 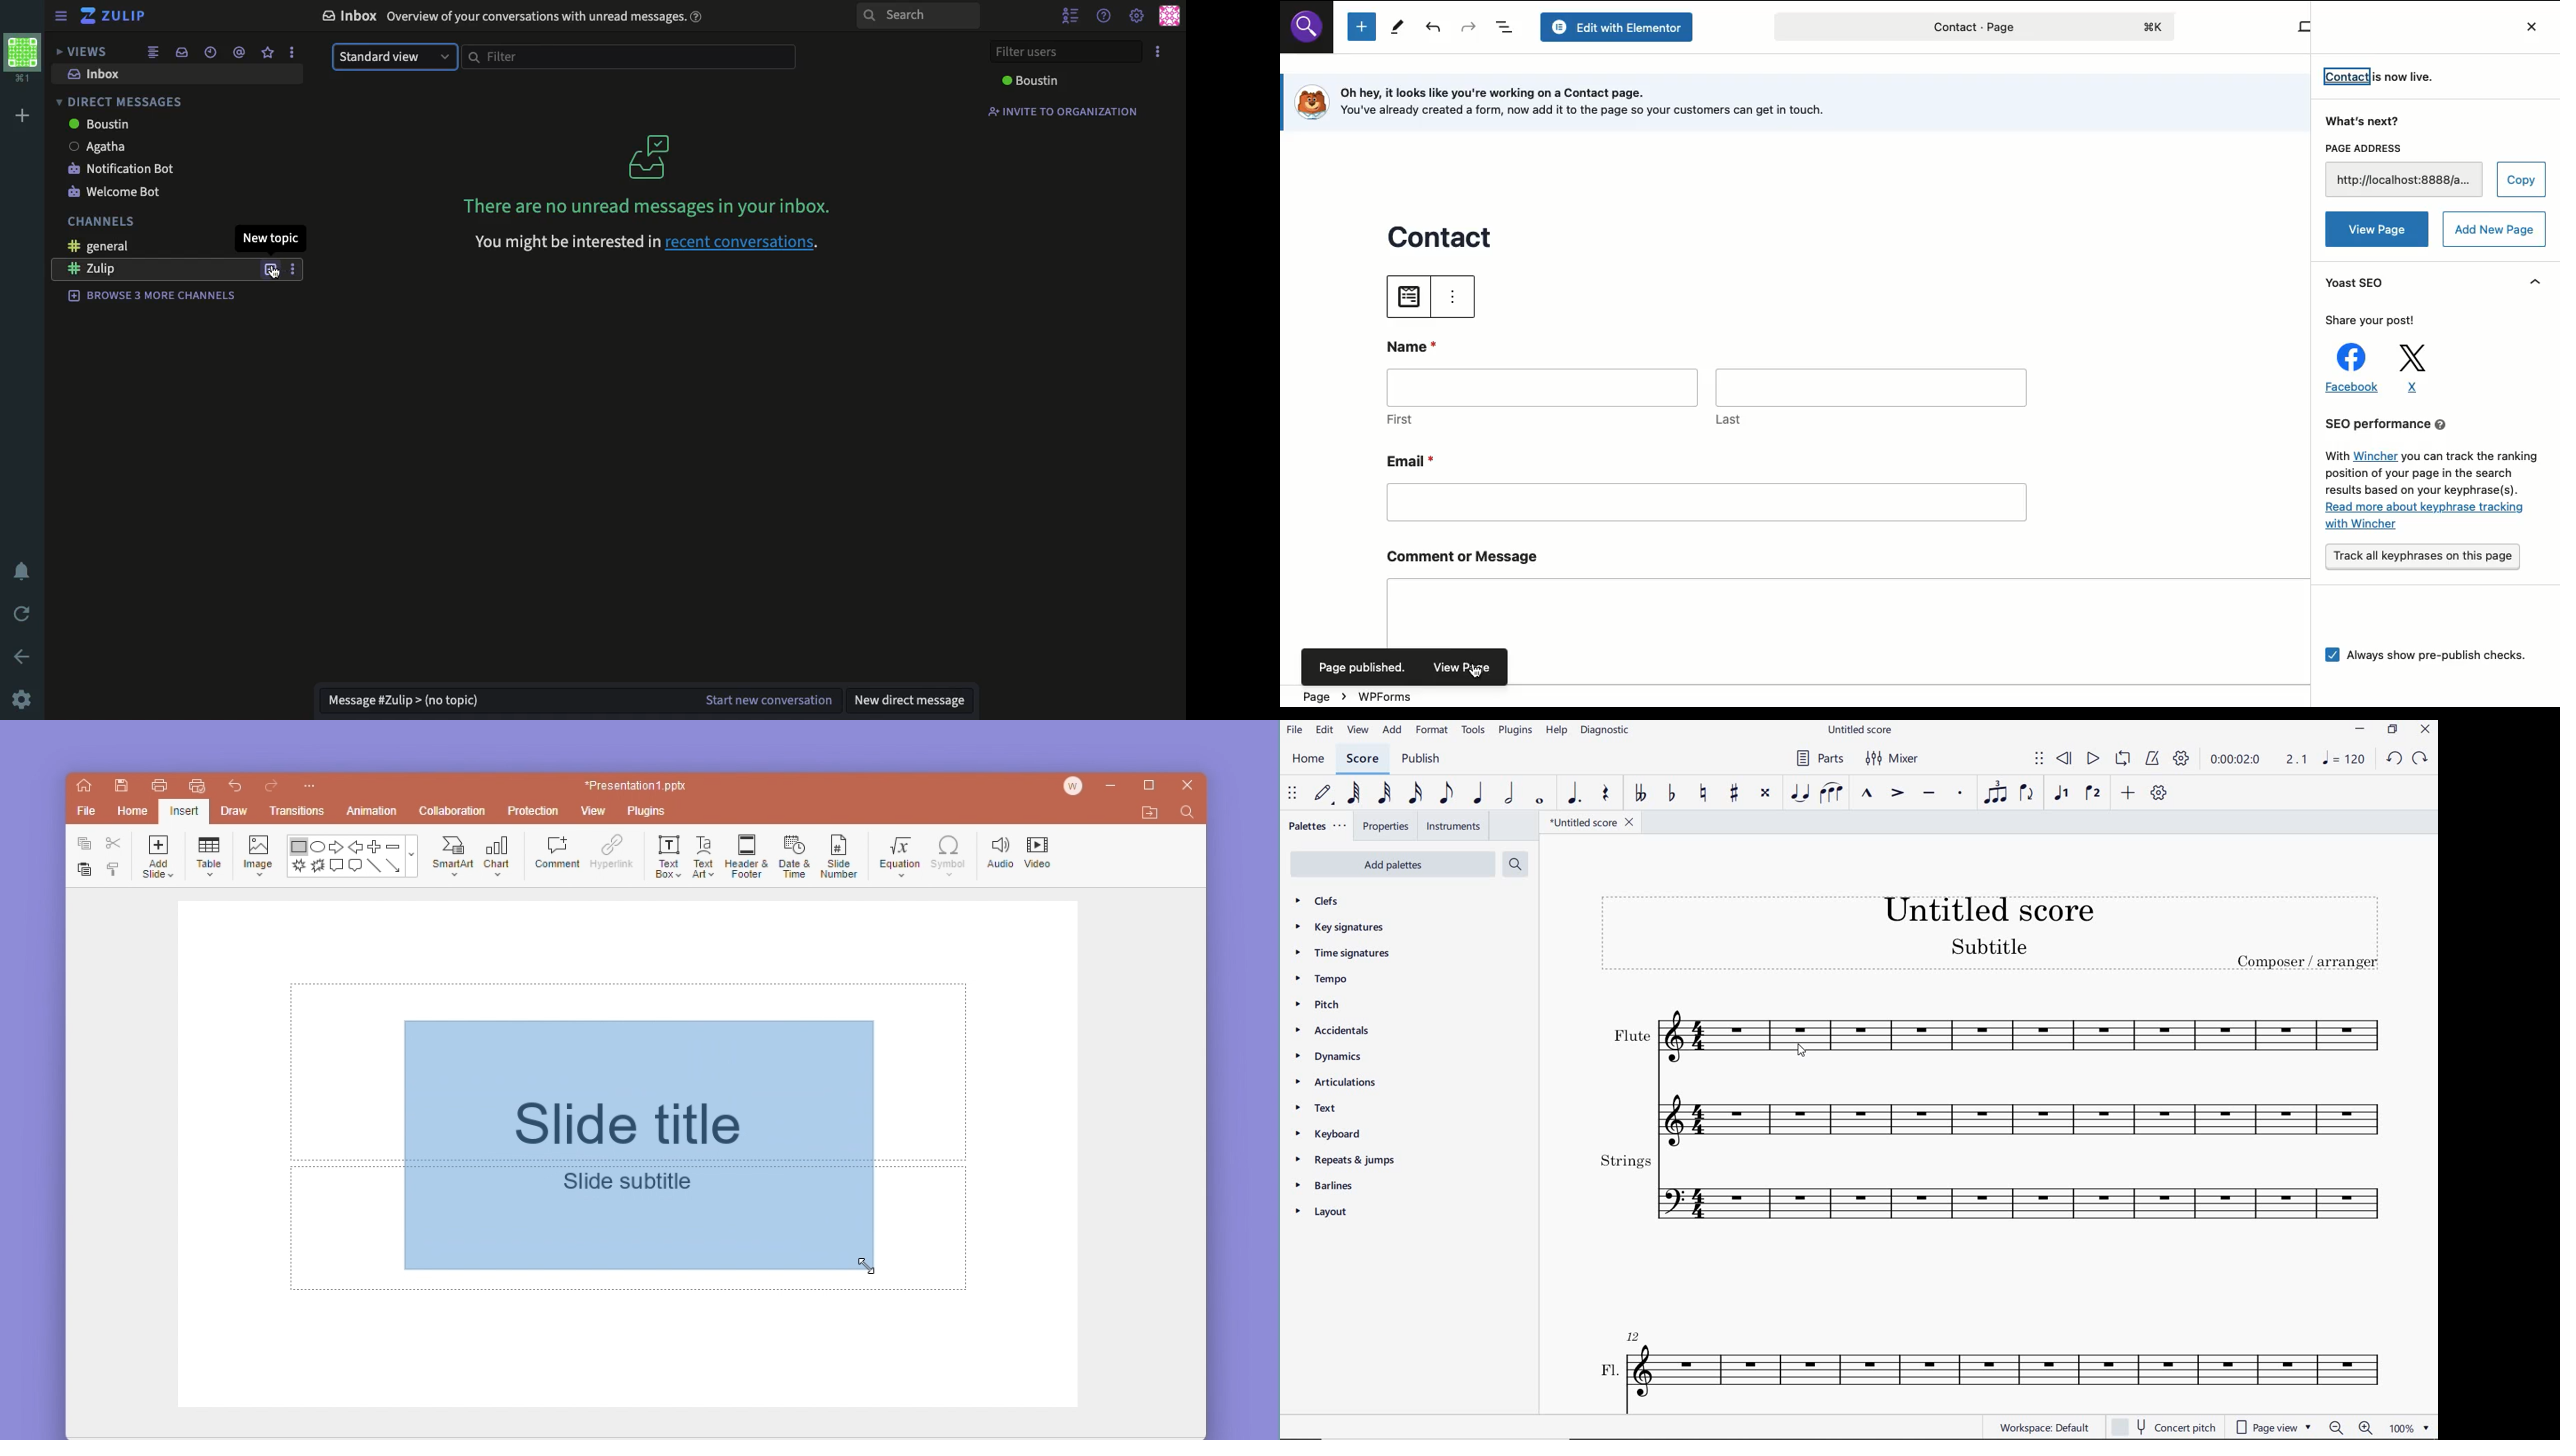 I want to click on ellipse, so click(x=318, y=847).